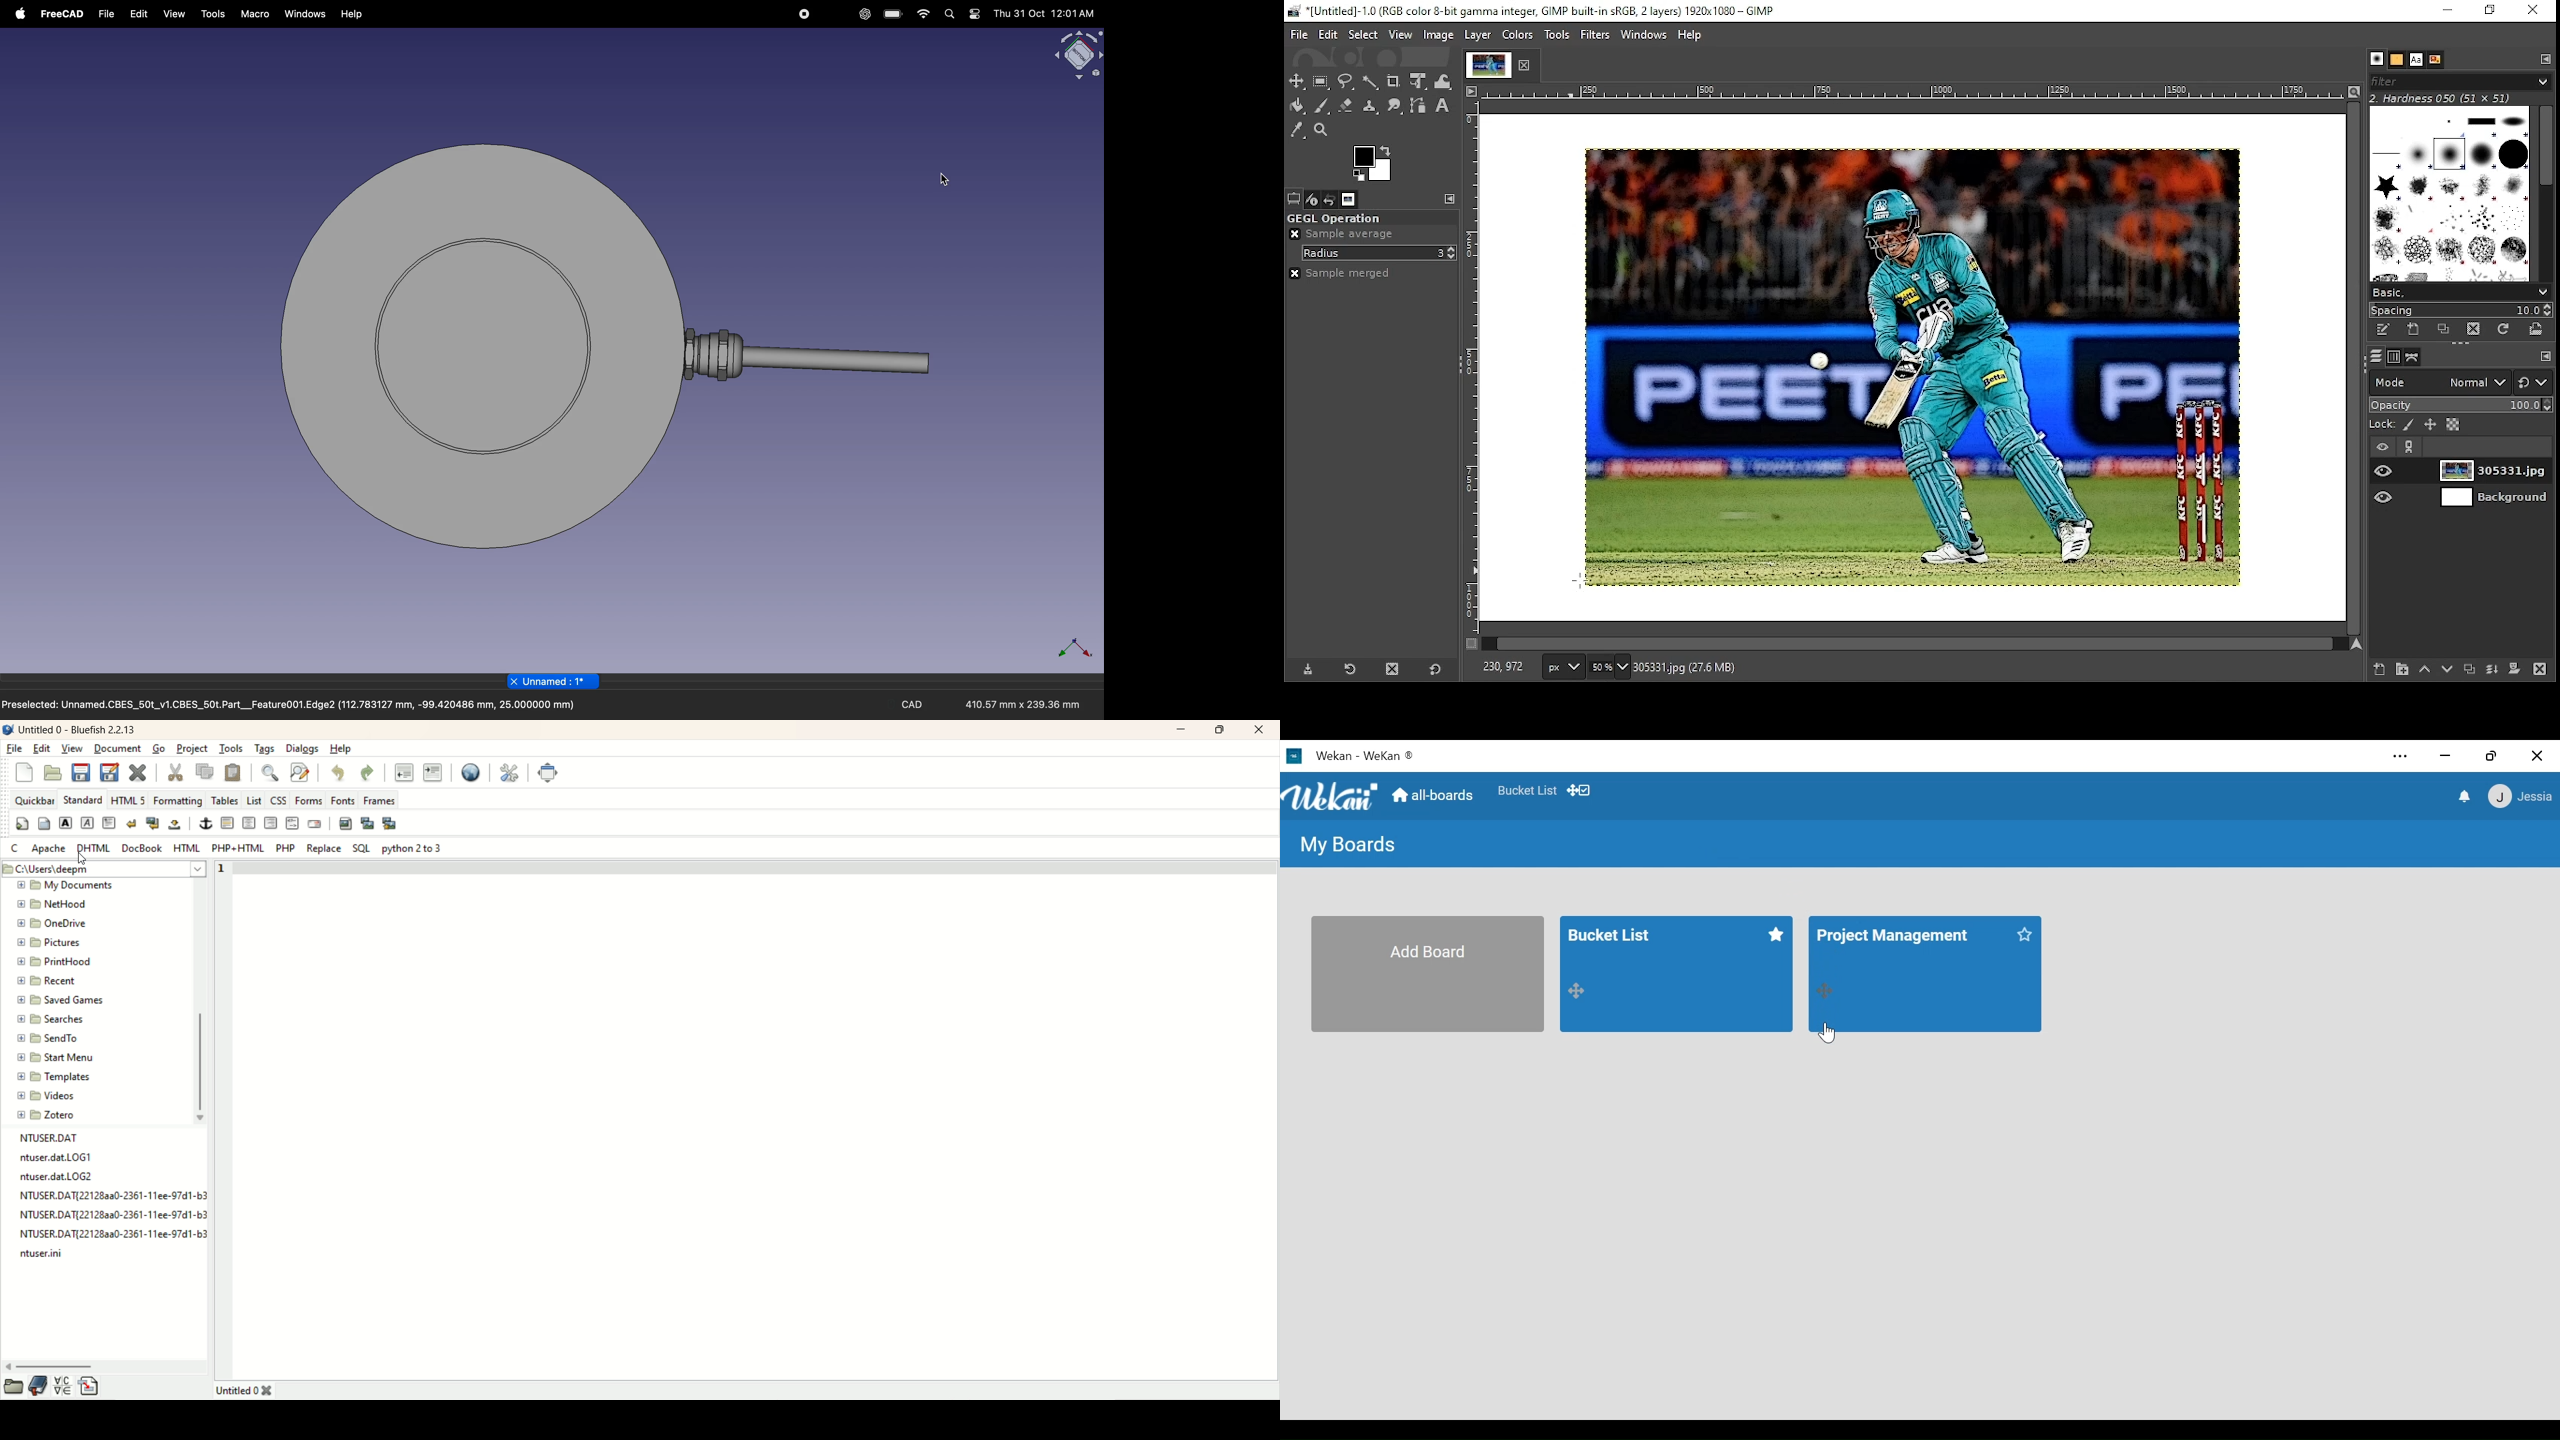 Image resolution: width=2576 pixels, height=1456 pixels. Describe the element at coordinates (129, 799) in the screenshot. I see `HTML 5` at that location.